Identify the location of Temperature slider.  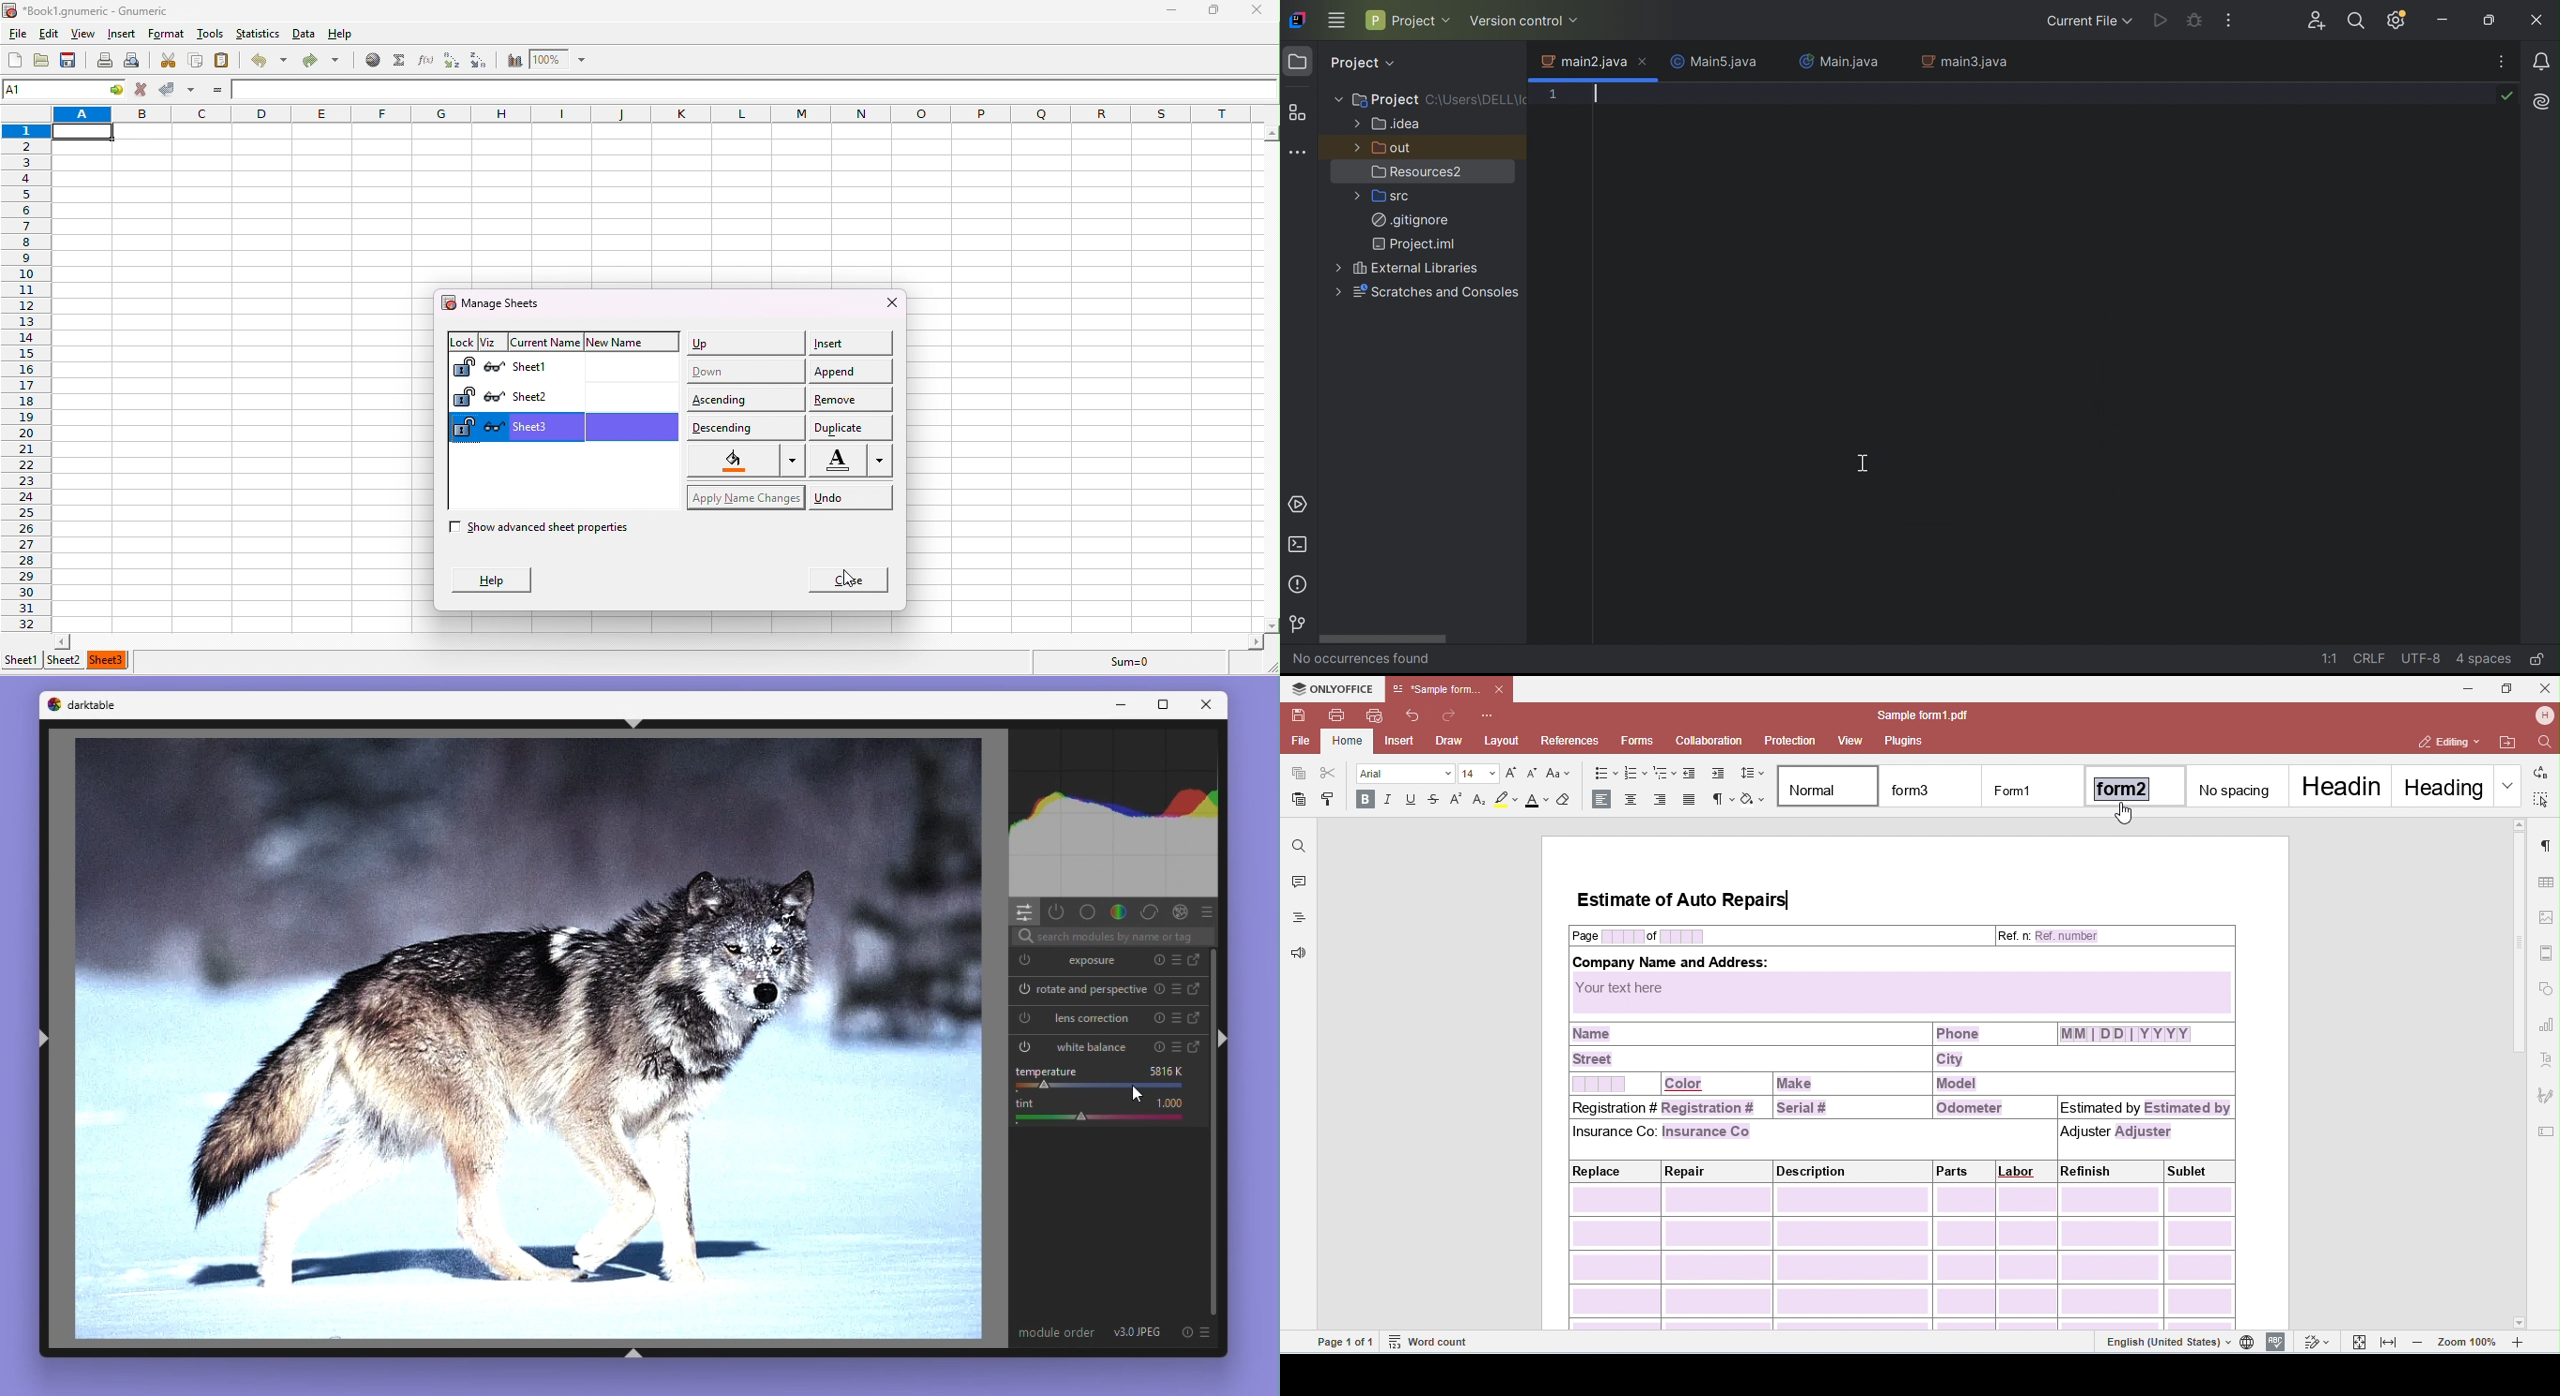
(1108, 1076).